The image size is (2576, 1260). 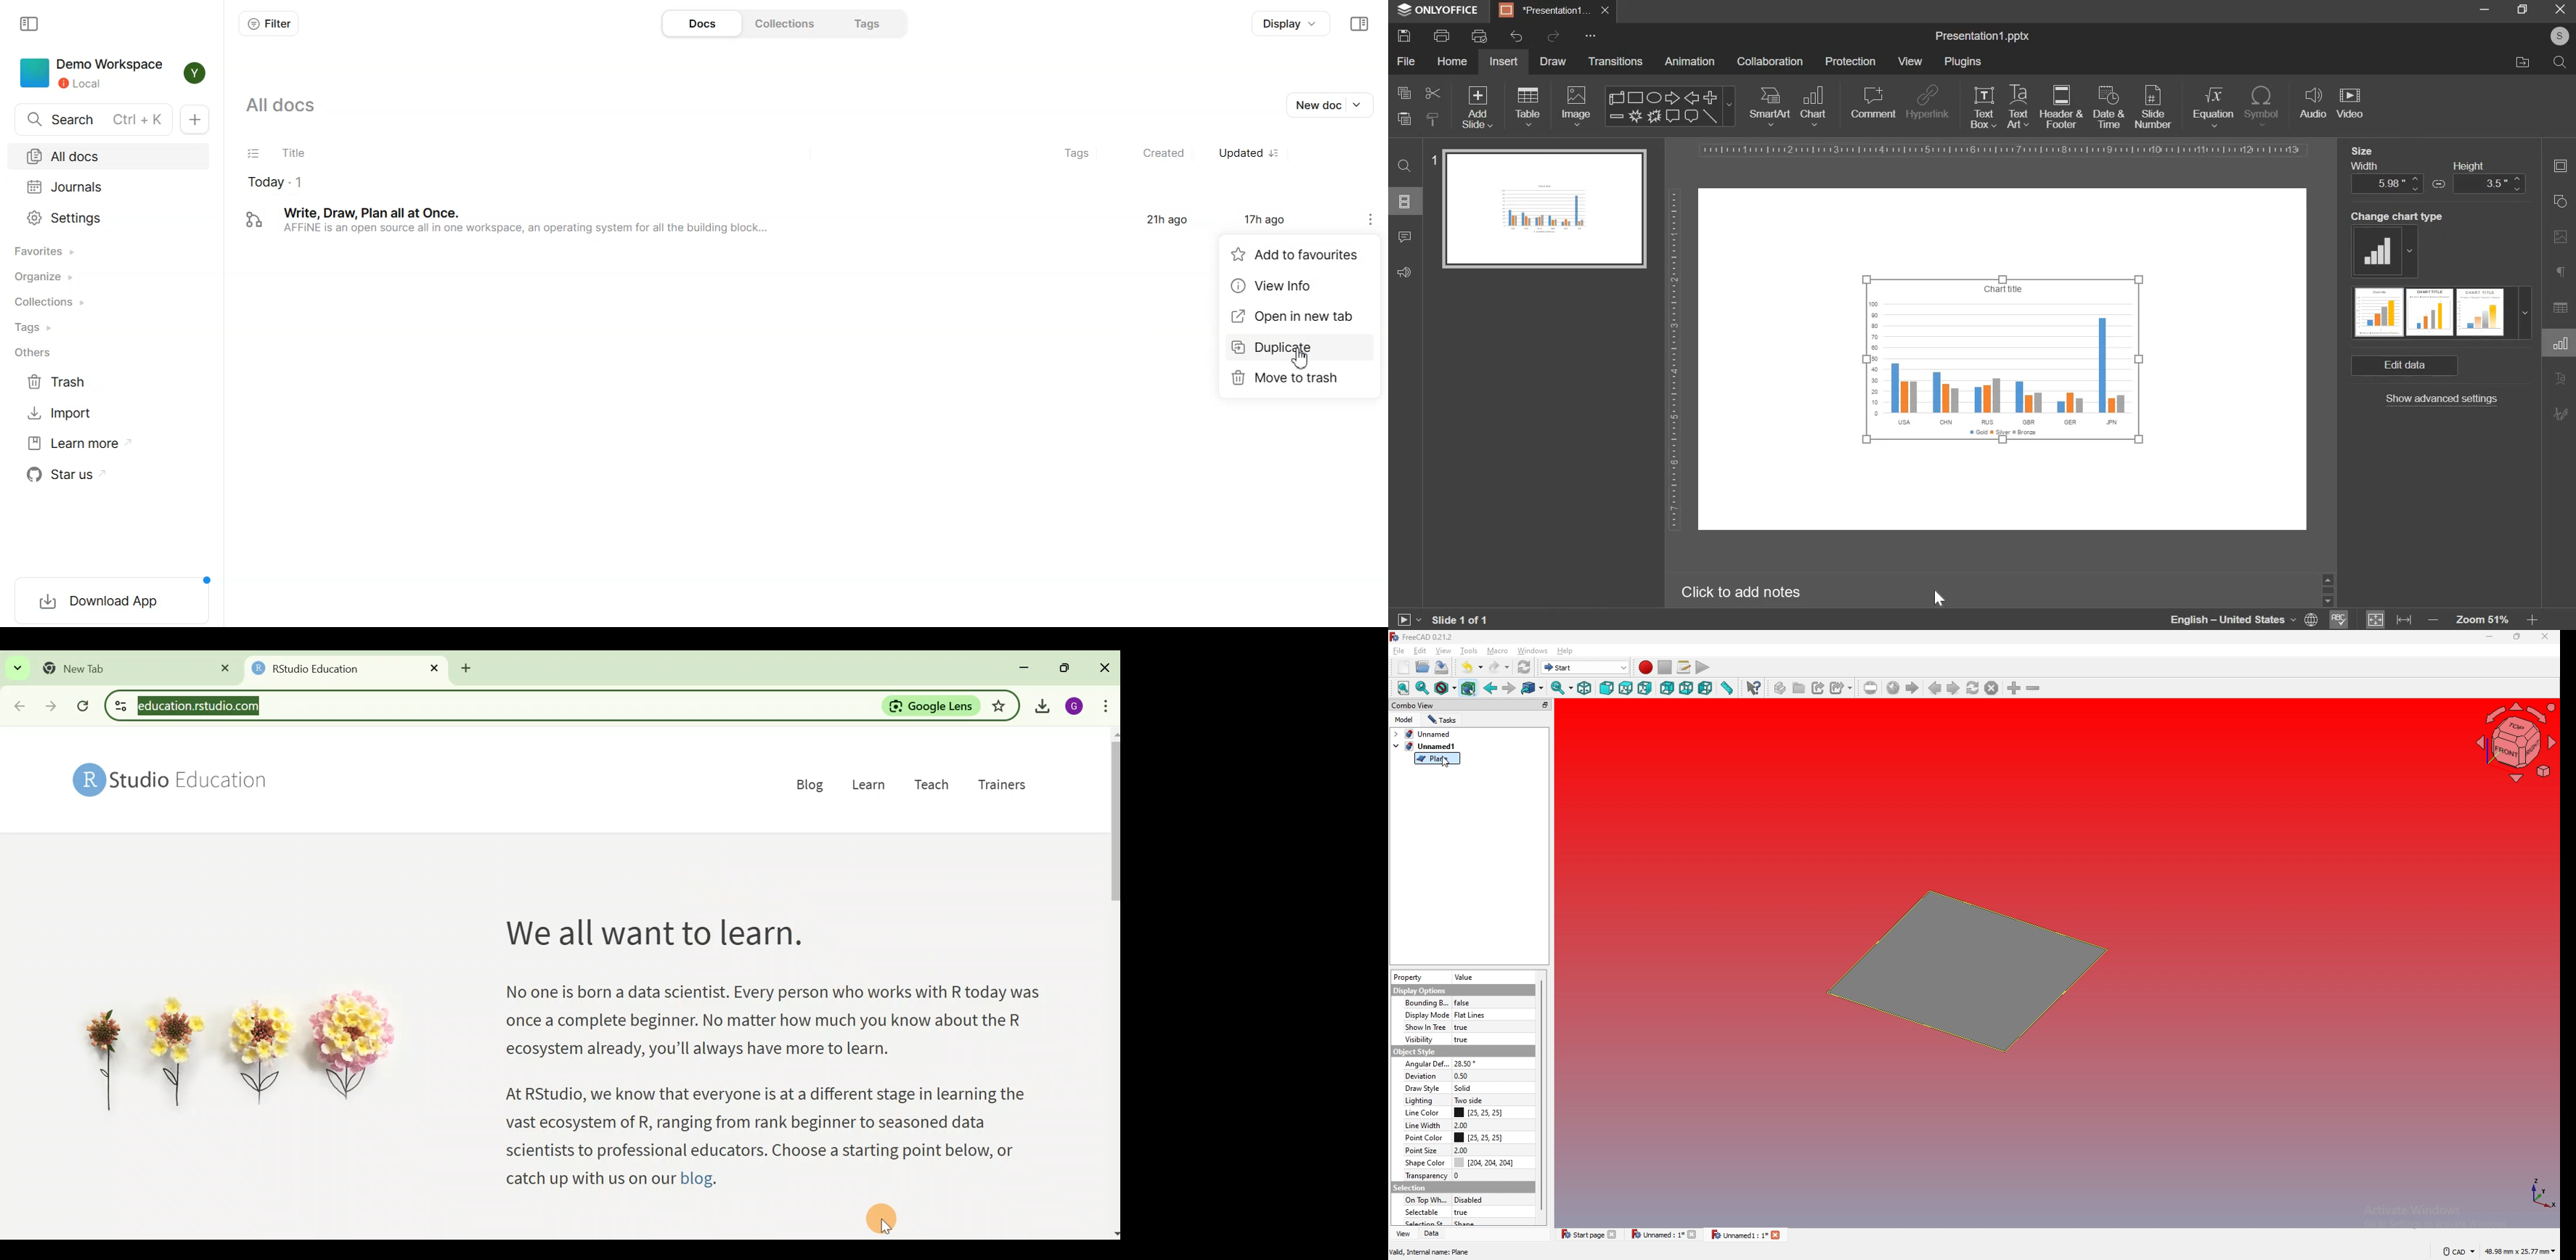 What do you see at coordinates (1912, 688) in the screenshot?
I see `start page` at bounding box center [1912, 688].